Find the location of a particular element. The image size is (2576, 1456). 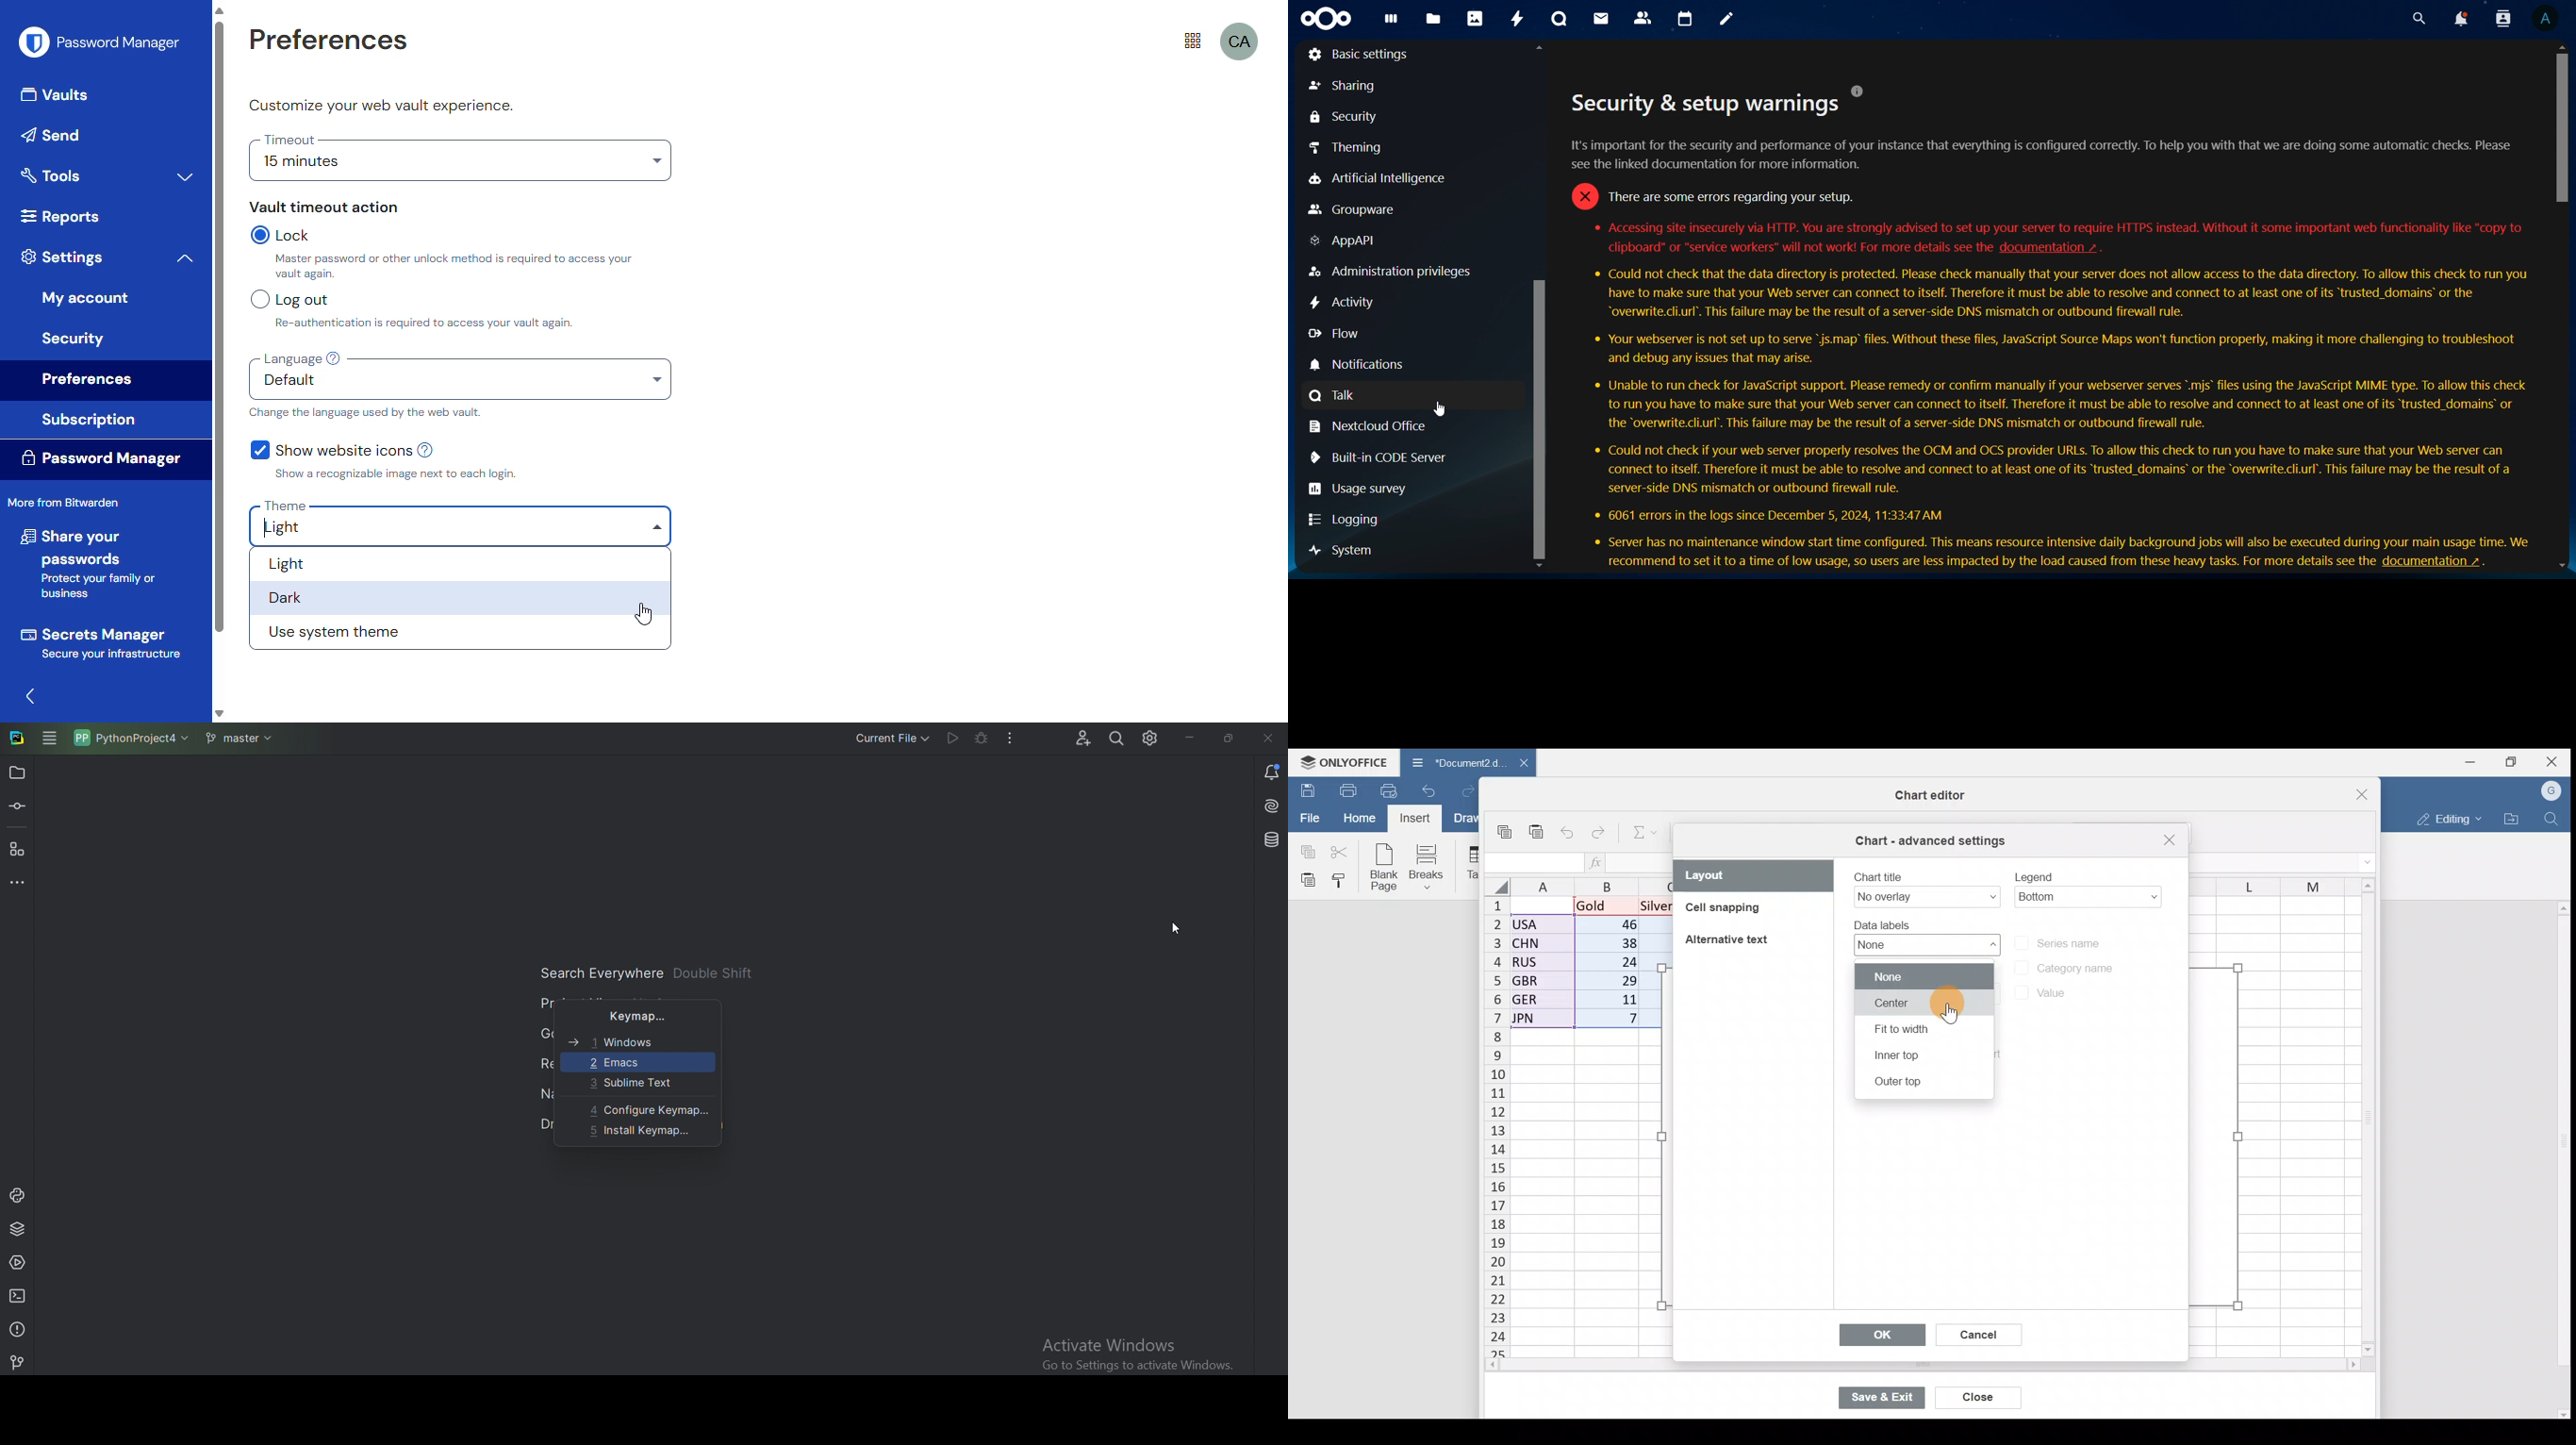

File is located at coordinates (1308, 817).